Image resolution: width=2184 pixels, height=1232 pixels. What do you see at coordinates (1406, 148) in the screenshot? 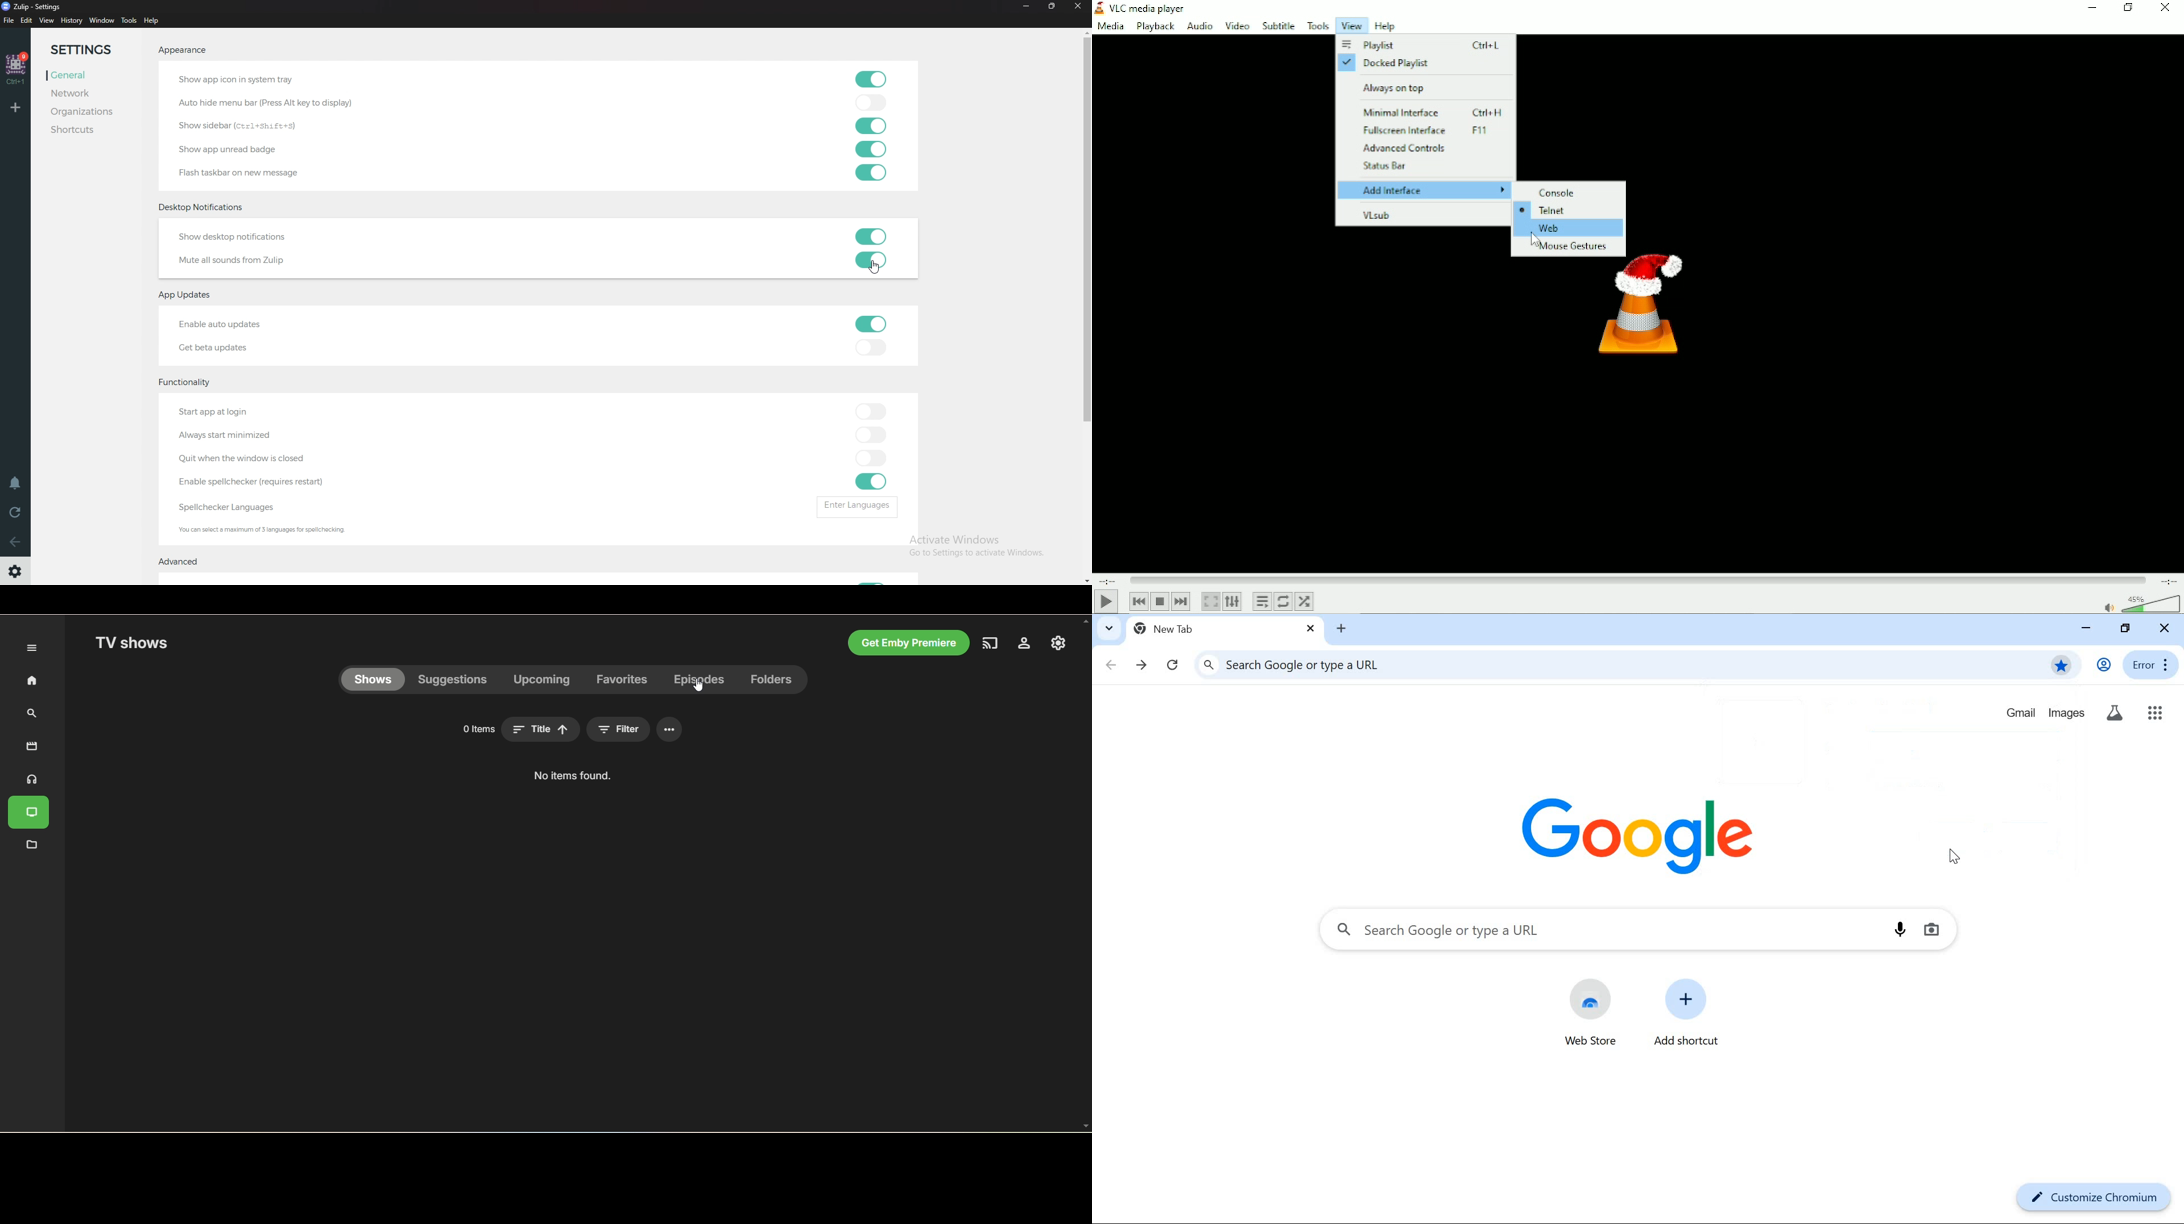
I see `Advanced controls` at bounding box center [1406, 148].